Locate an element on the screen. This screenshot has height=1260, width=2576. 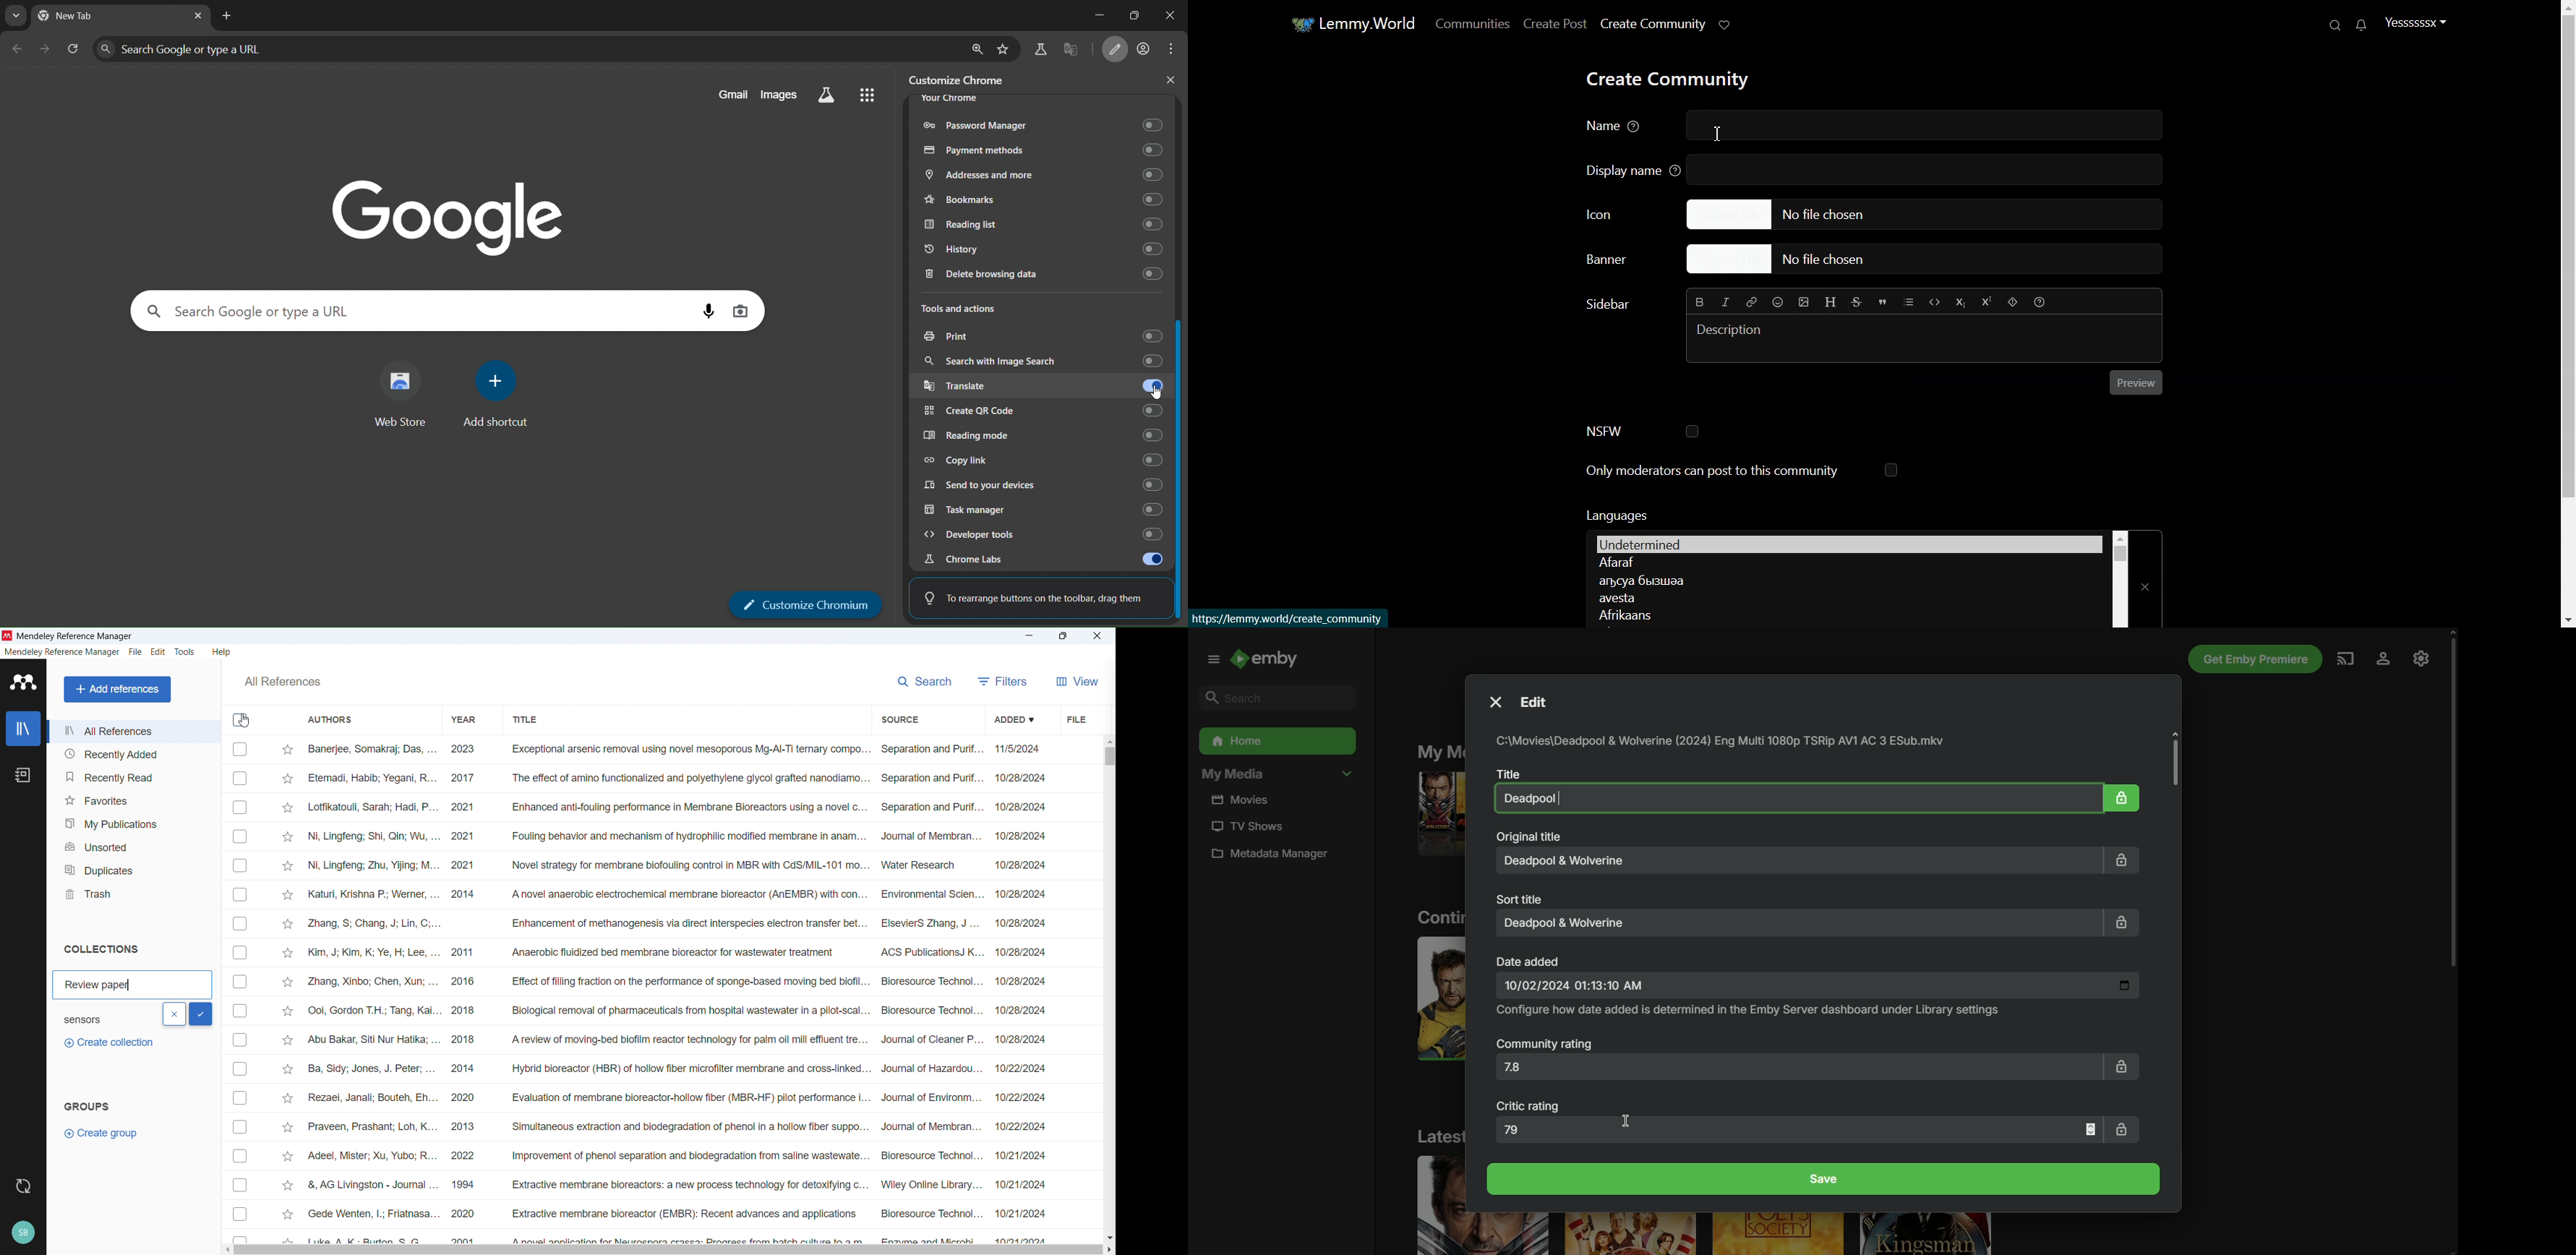
Language is located at coordinates (1849, 544).